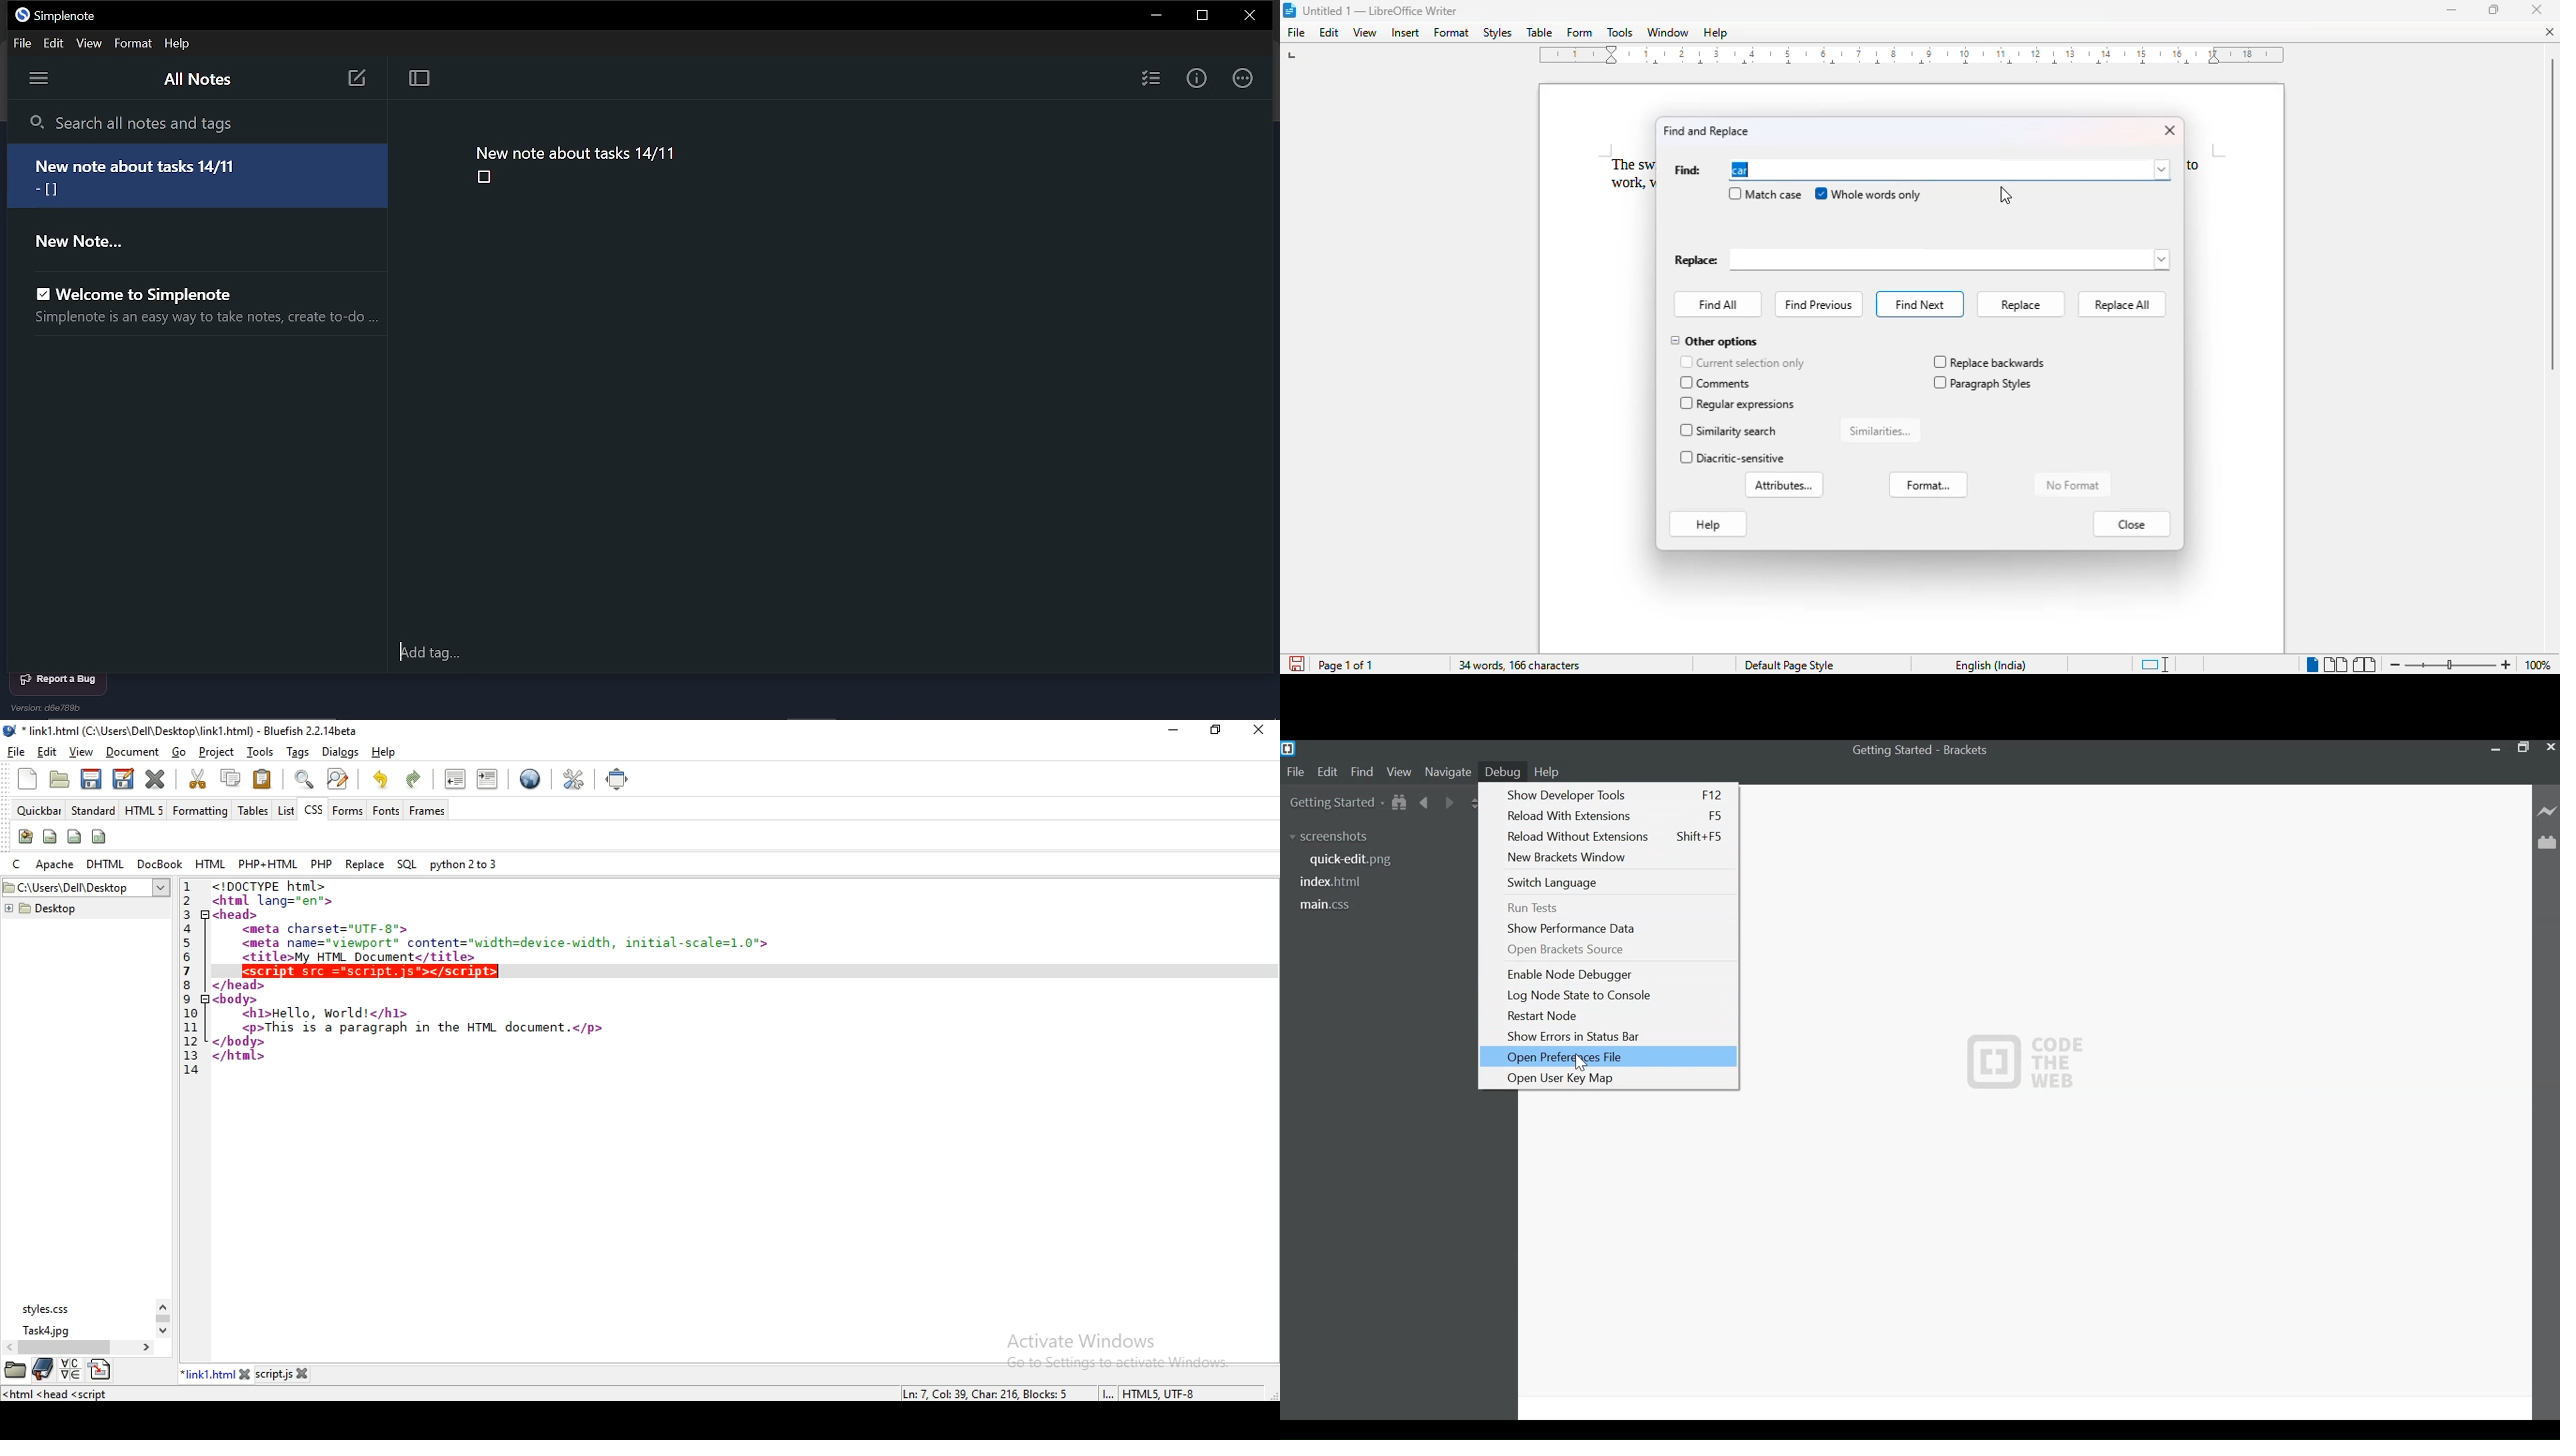 The height and width of the screenshot is (1456, 2576). Describe the element at coordinates (262, 753) in the screenshot. I see `tools` at that location.